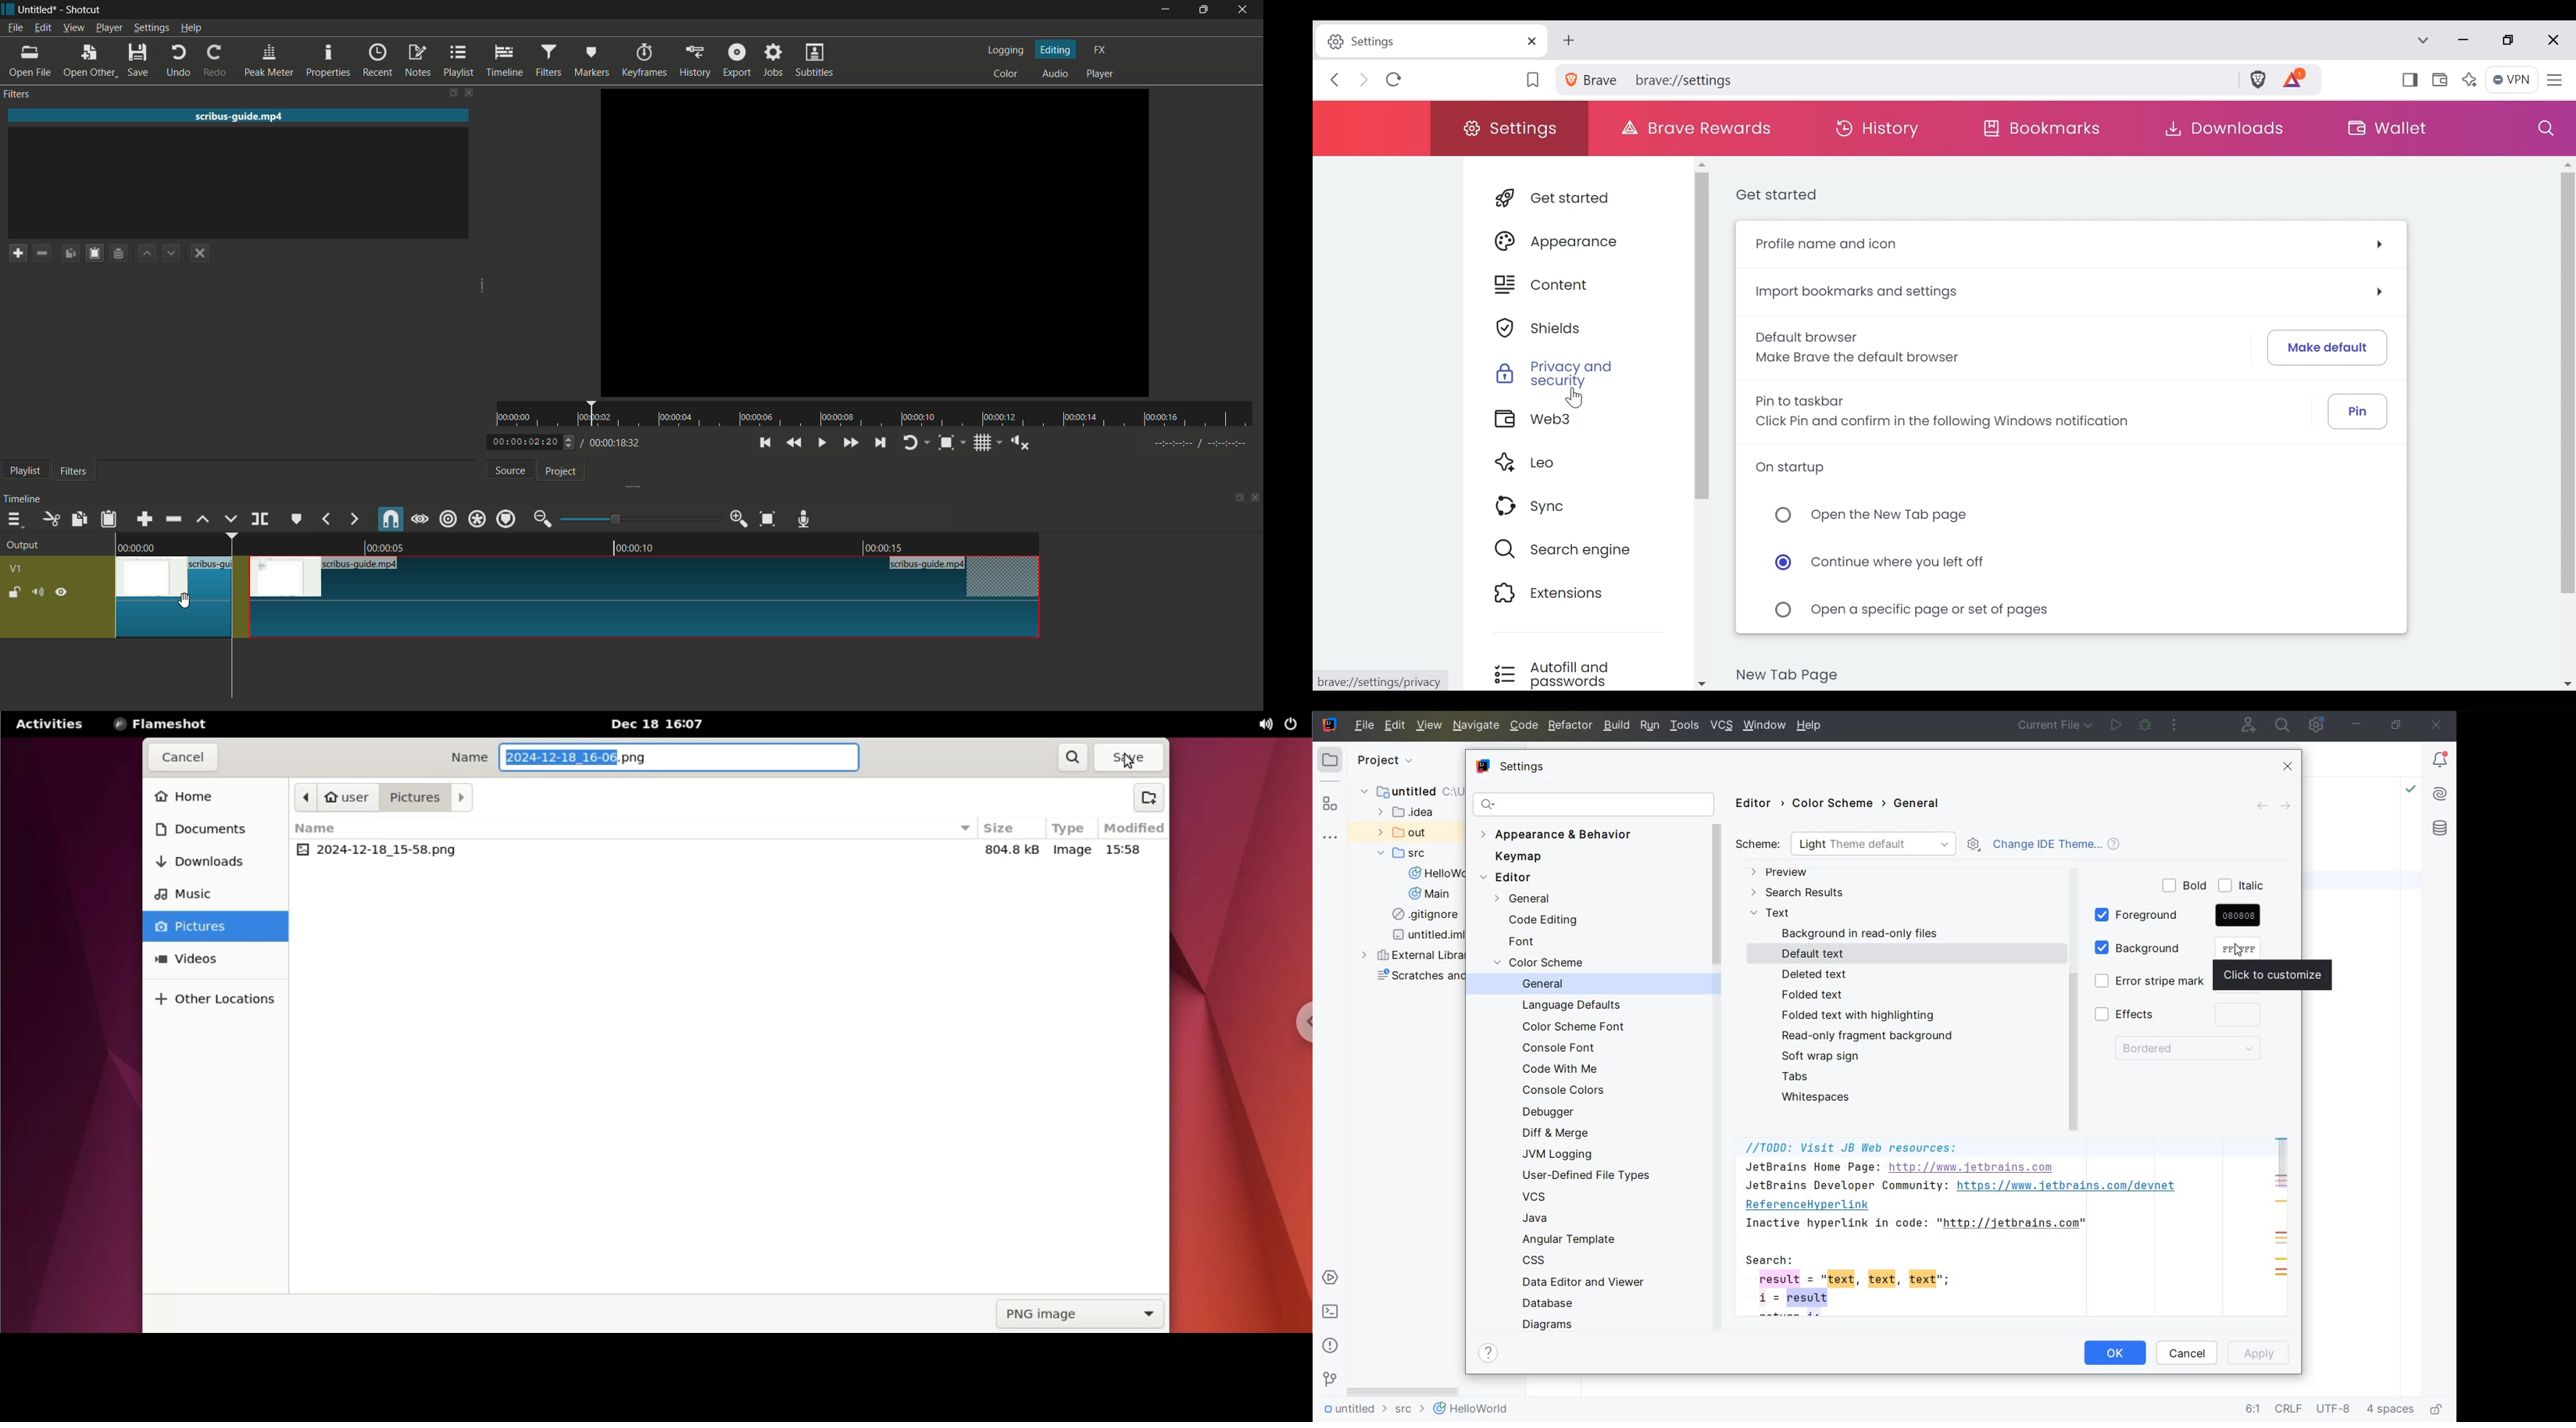  I want to click on logging, so click(1005, 50).